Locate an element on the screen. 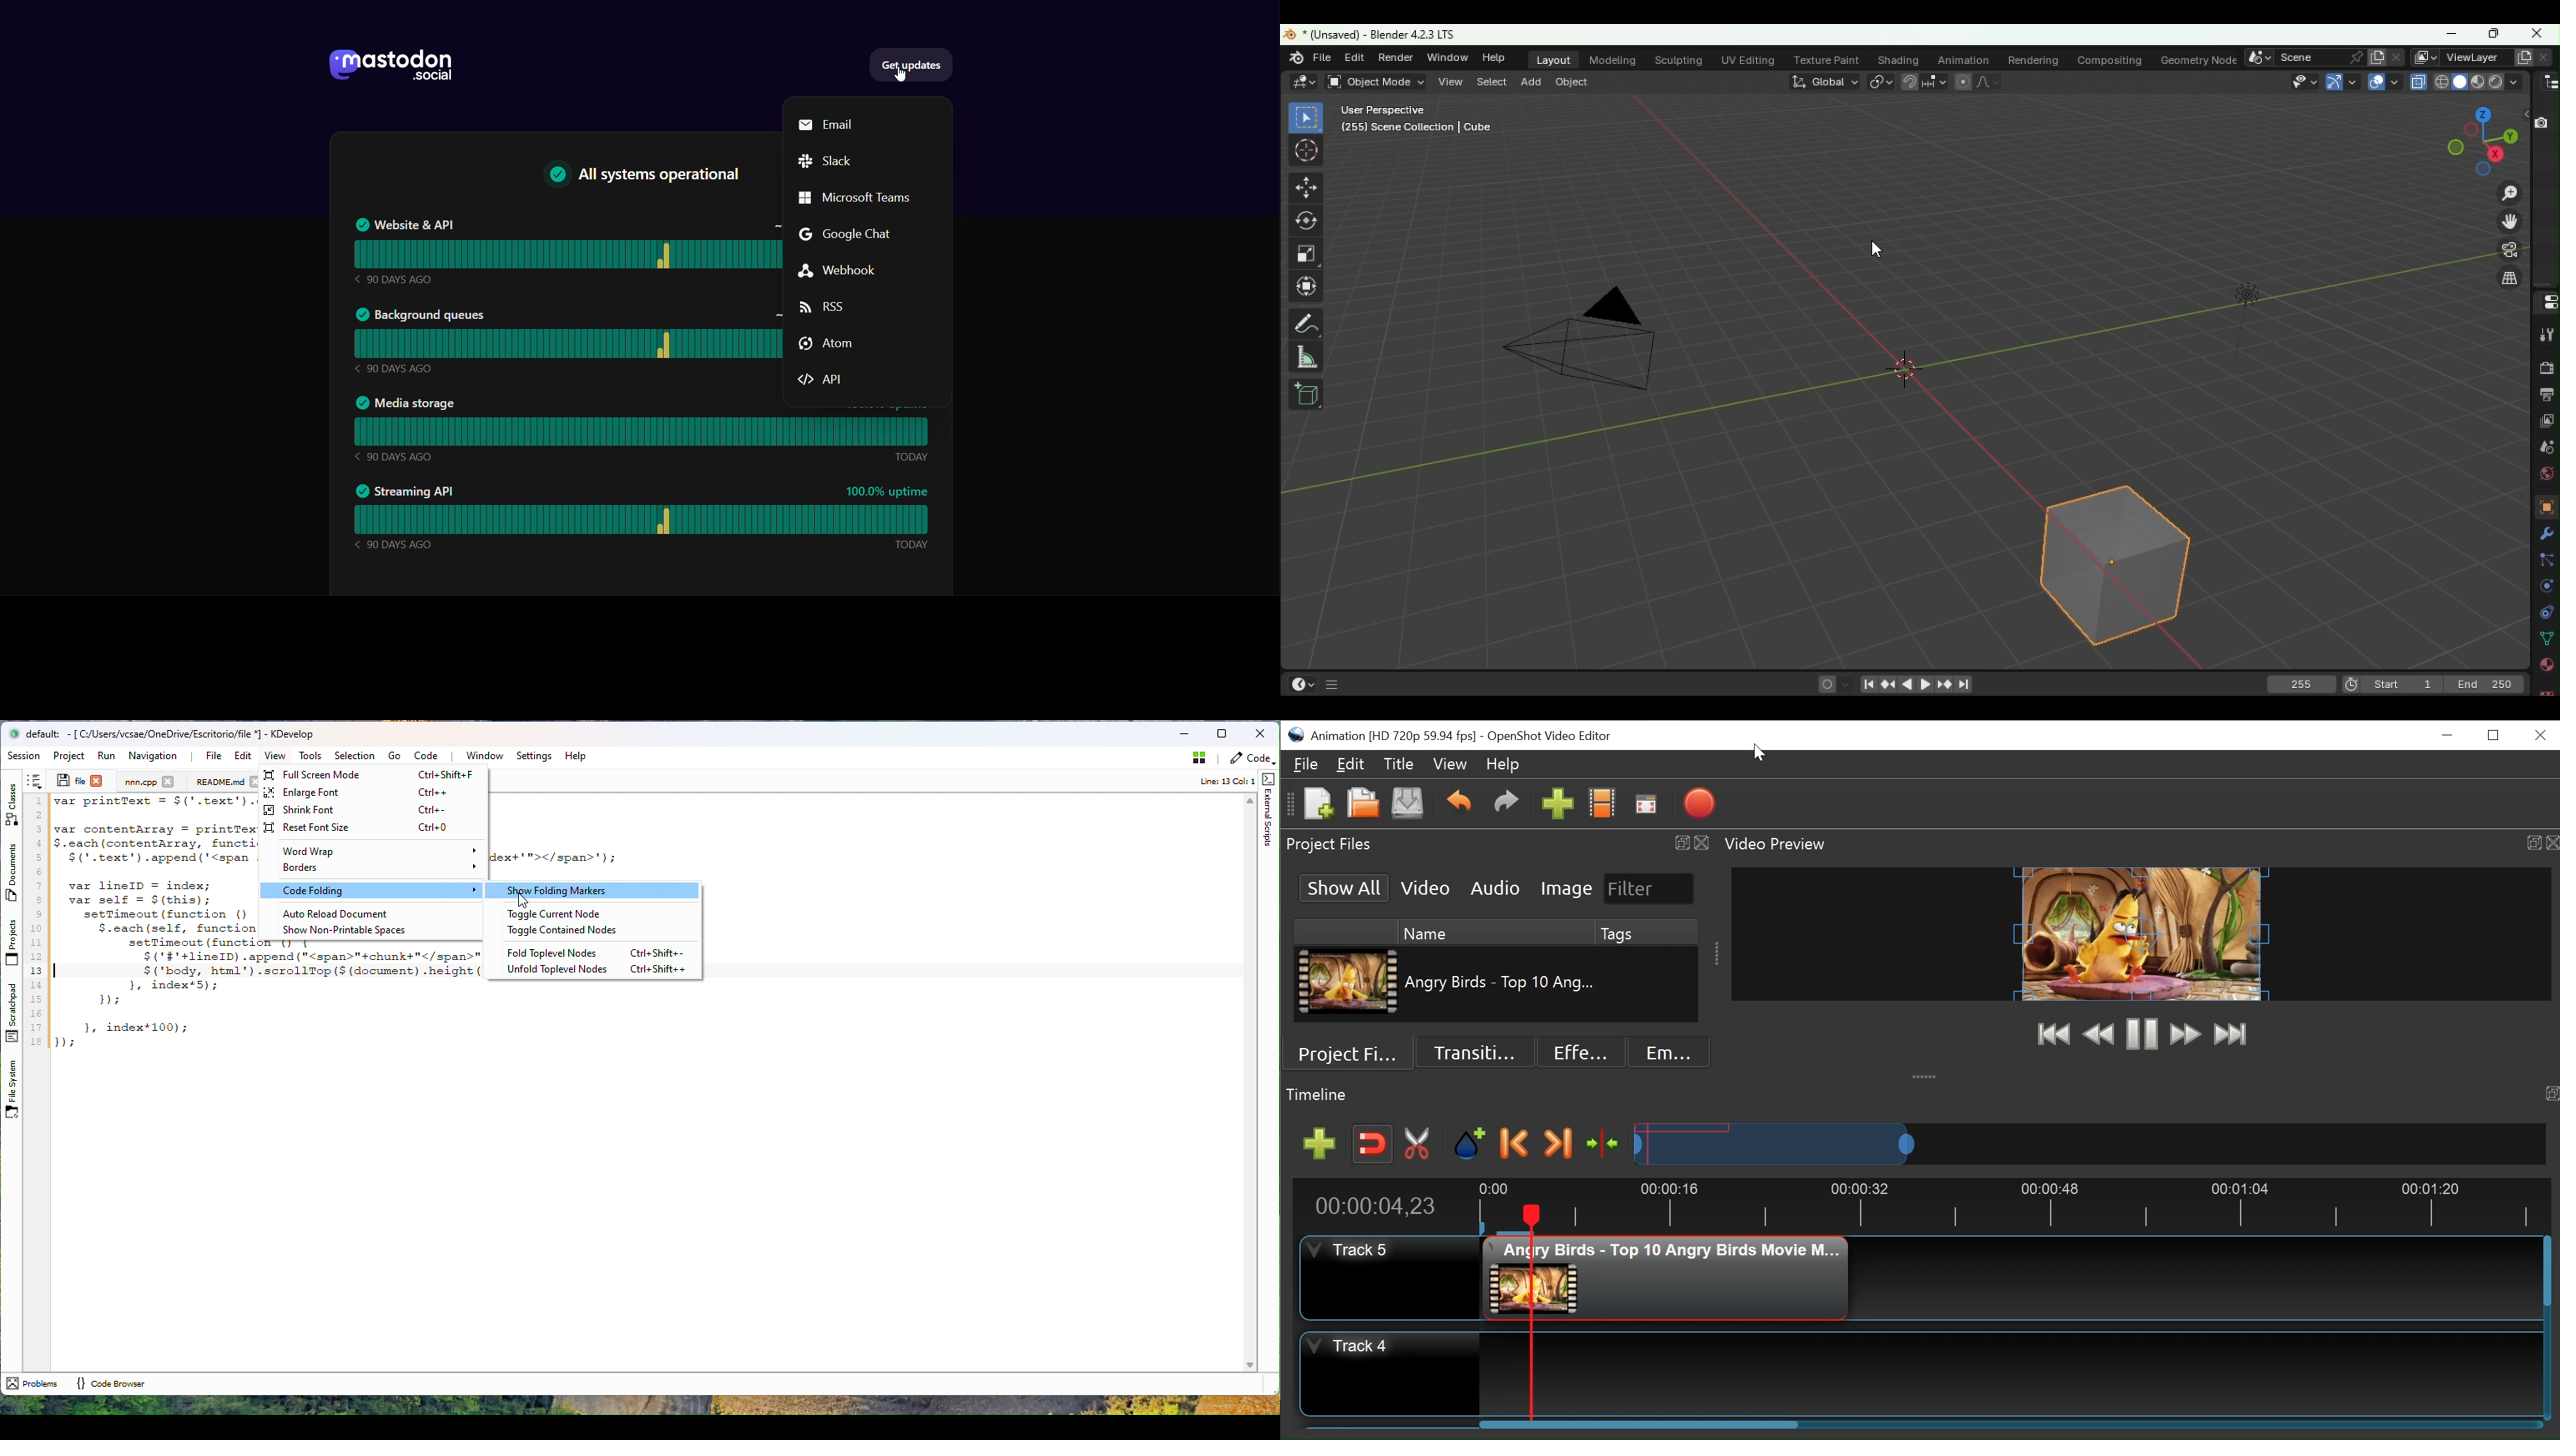 This screenshot has height=1456, width=2576. Close is located at coordinates (2538, 31).